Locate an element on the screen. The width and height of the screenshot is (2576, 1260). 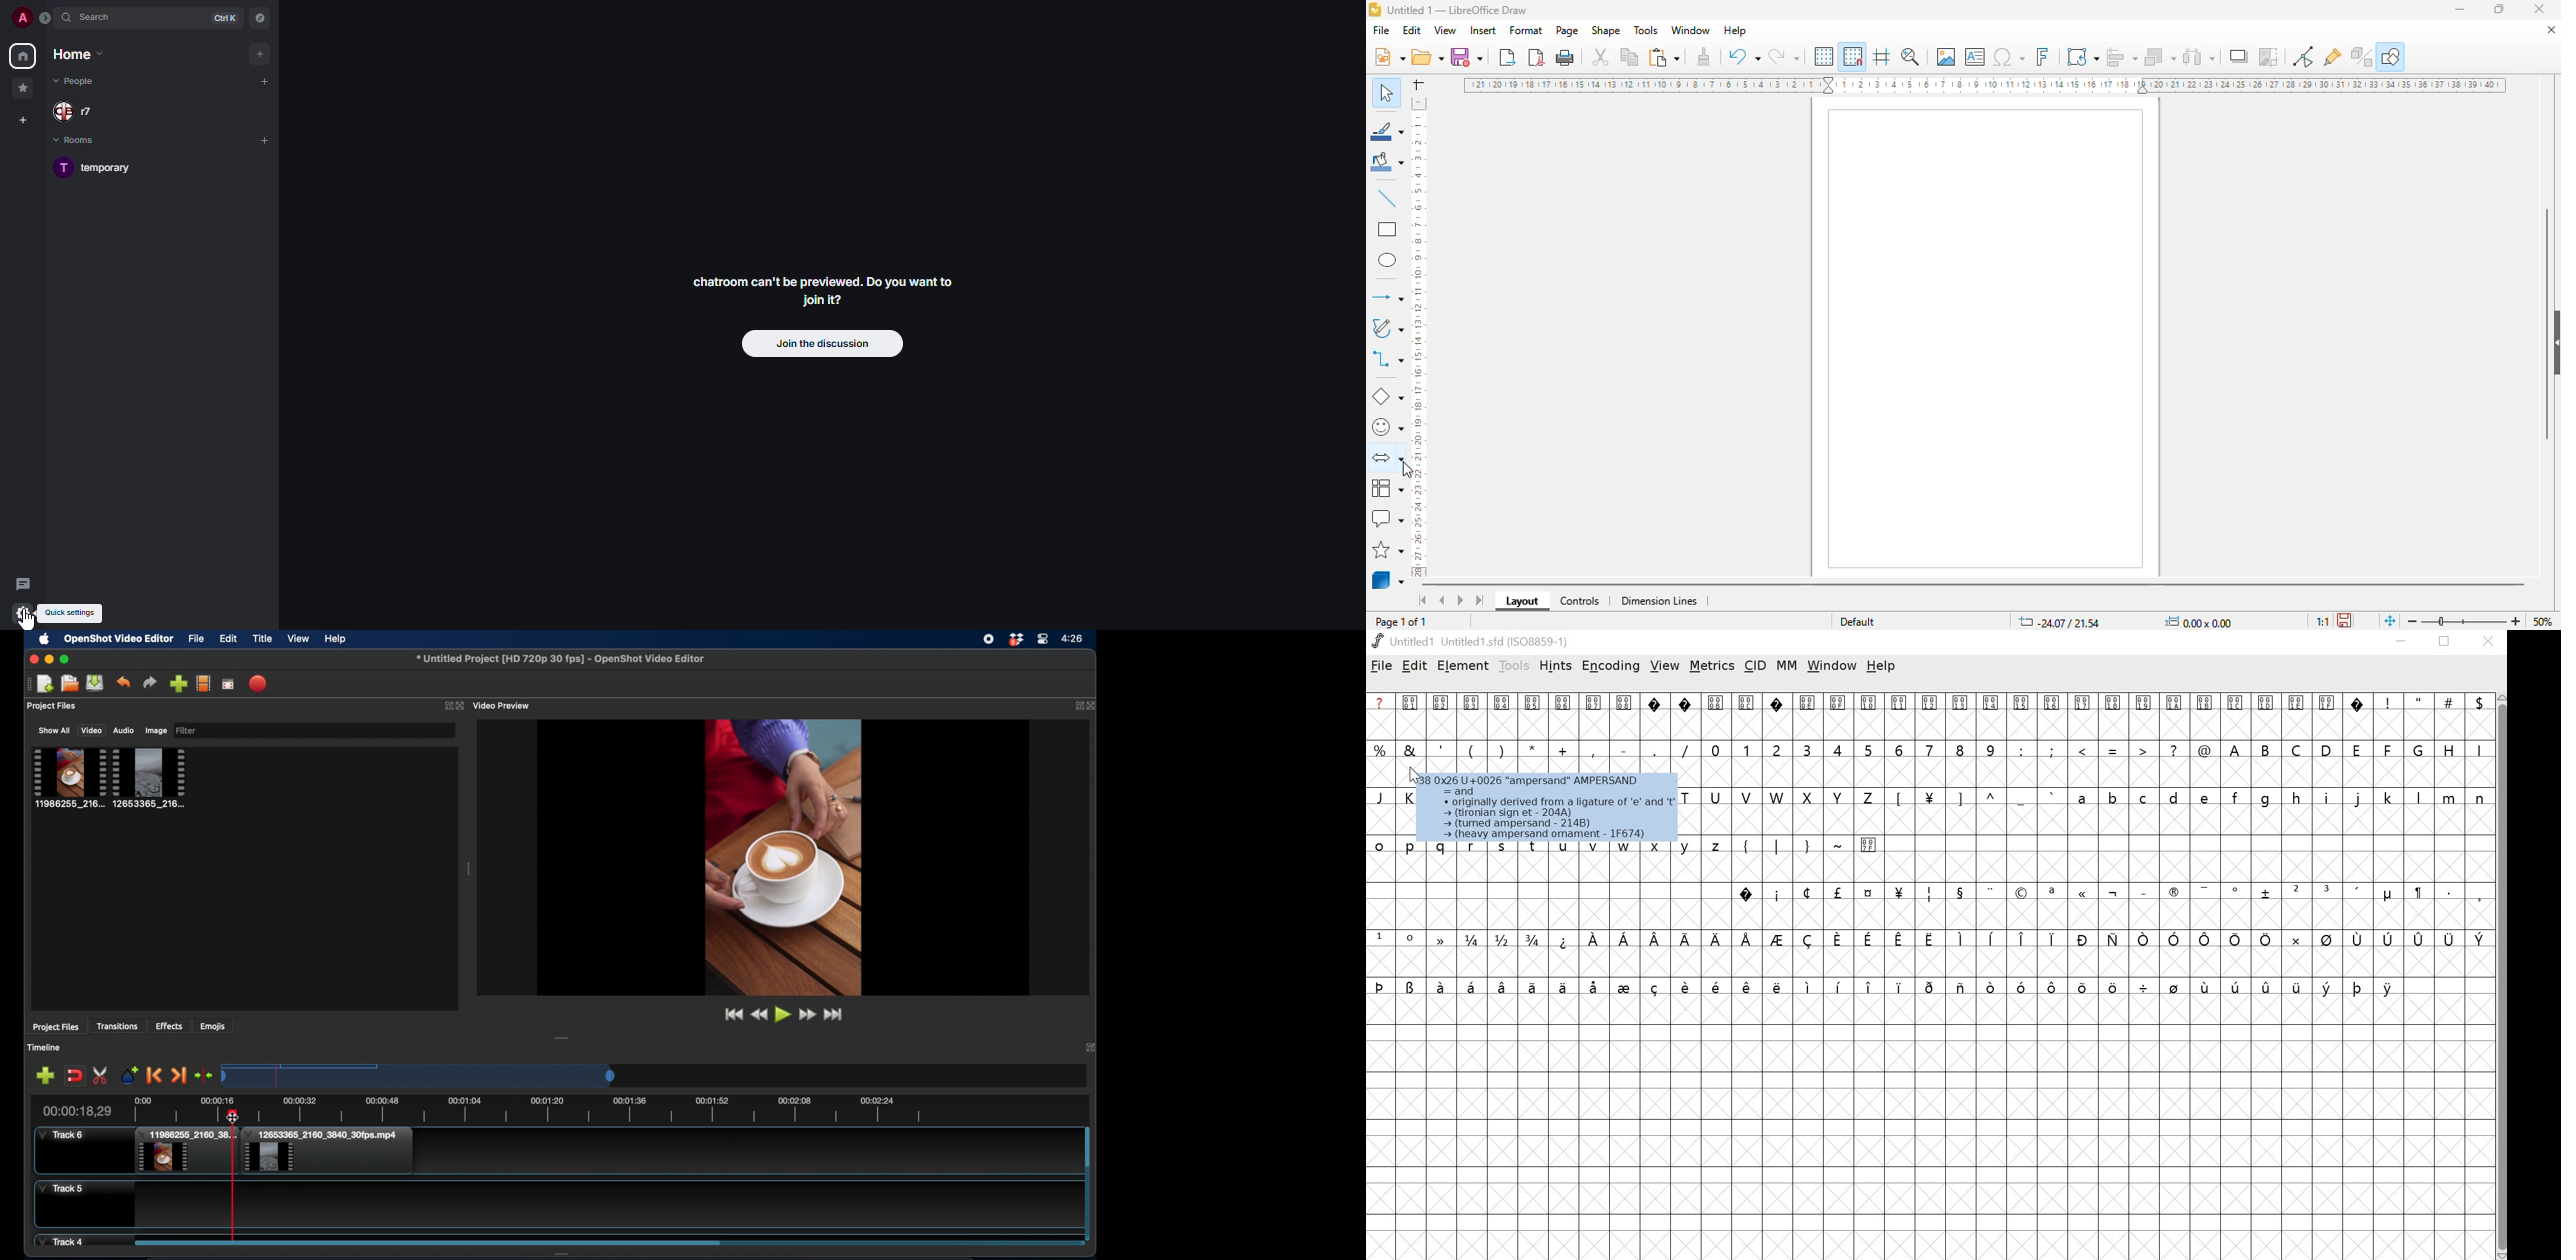
symbol is located at coordinates (2267, 893).